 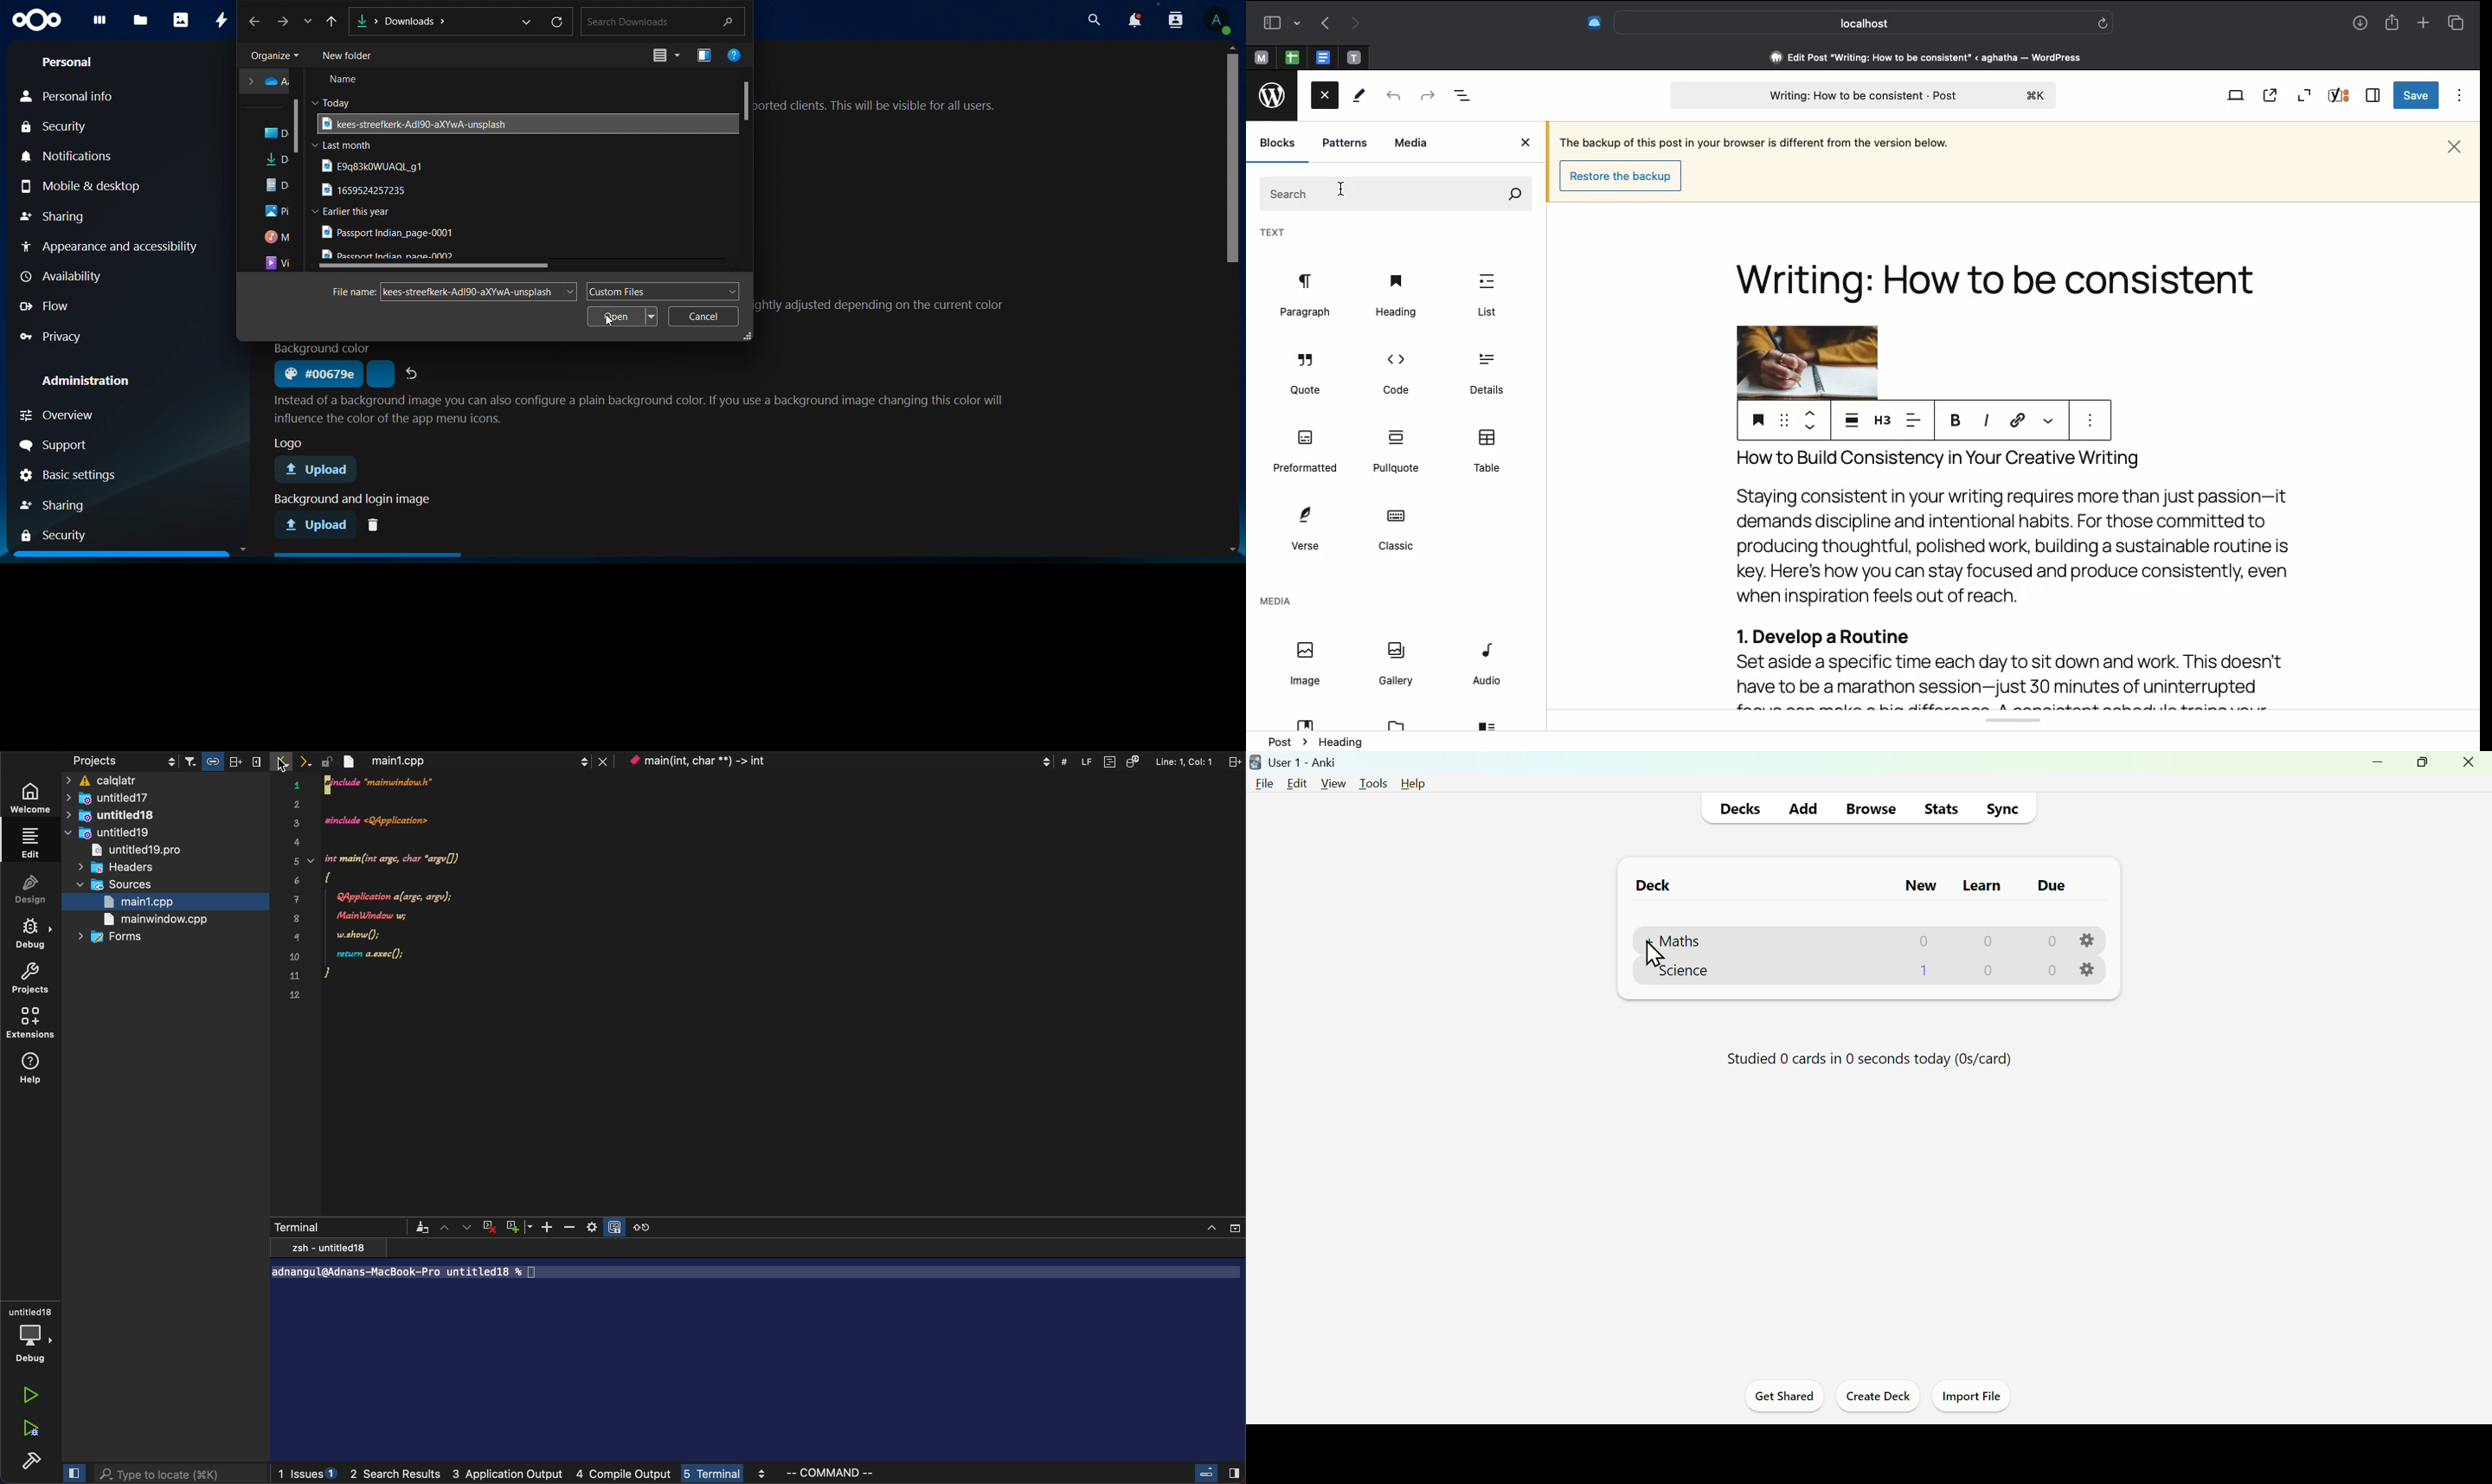 What do you see at coordinates (1957, 419) in the screenshot?
I see `Bold` at bounding box center [1957, 419].